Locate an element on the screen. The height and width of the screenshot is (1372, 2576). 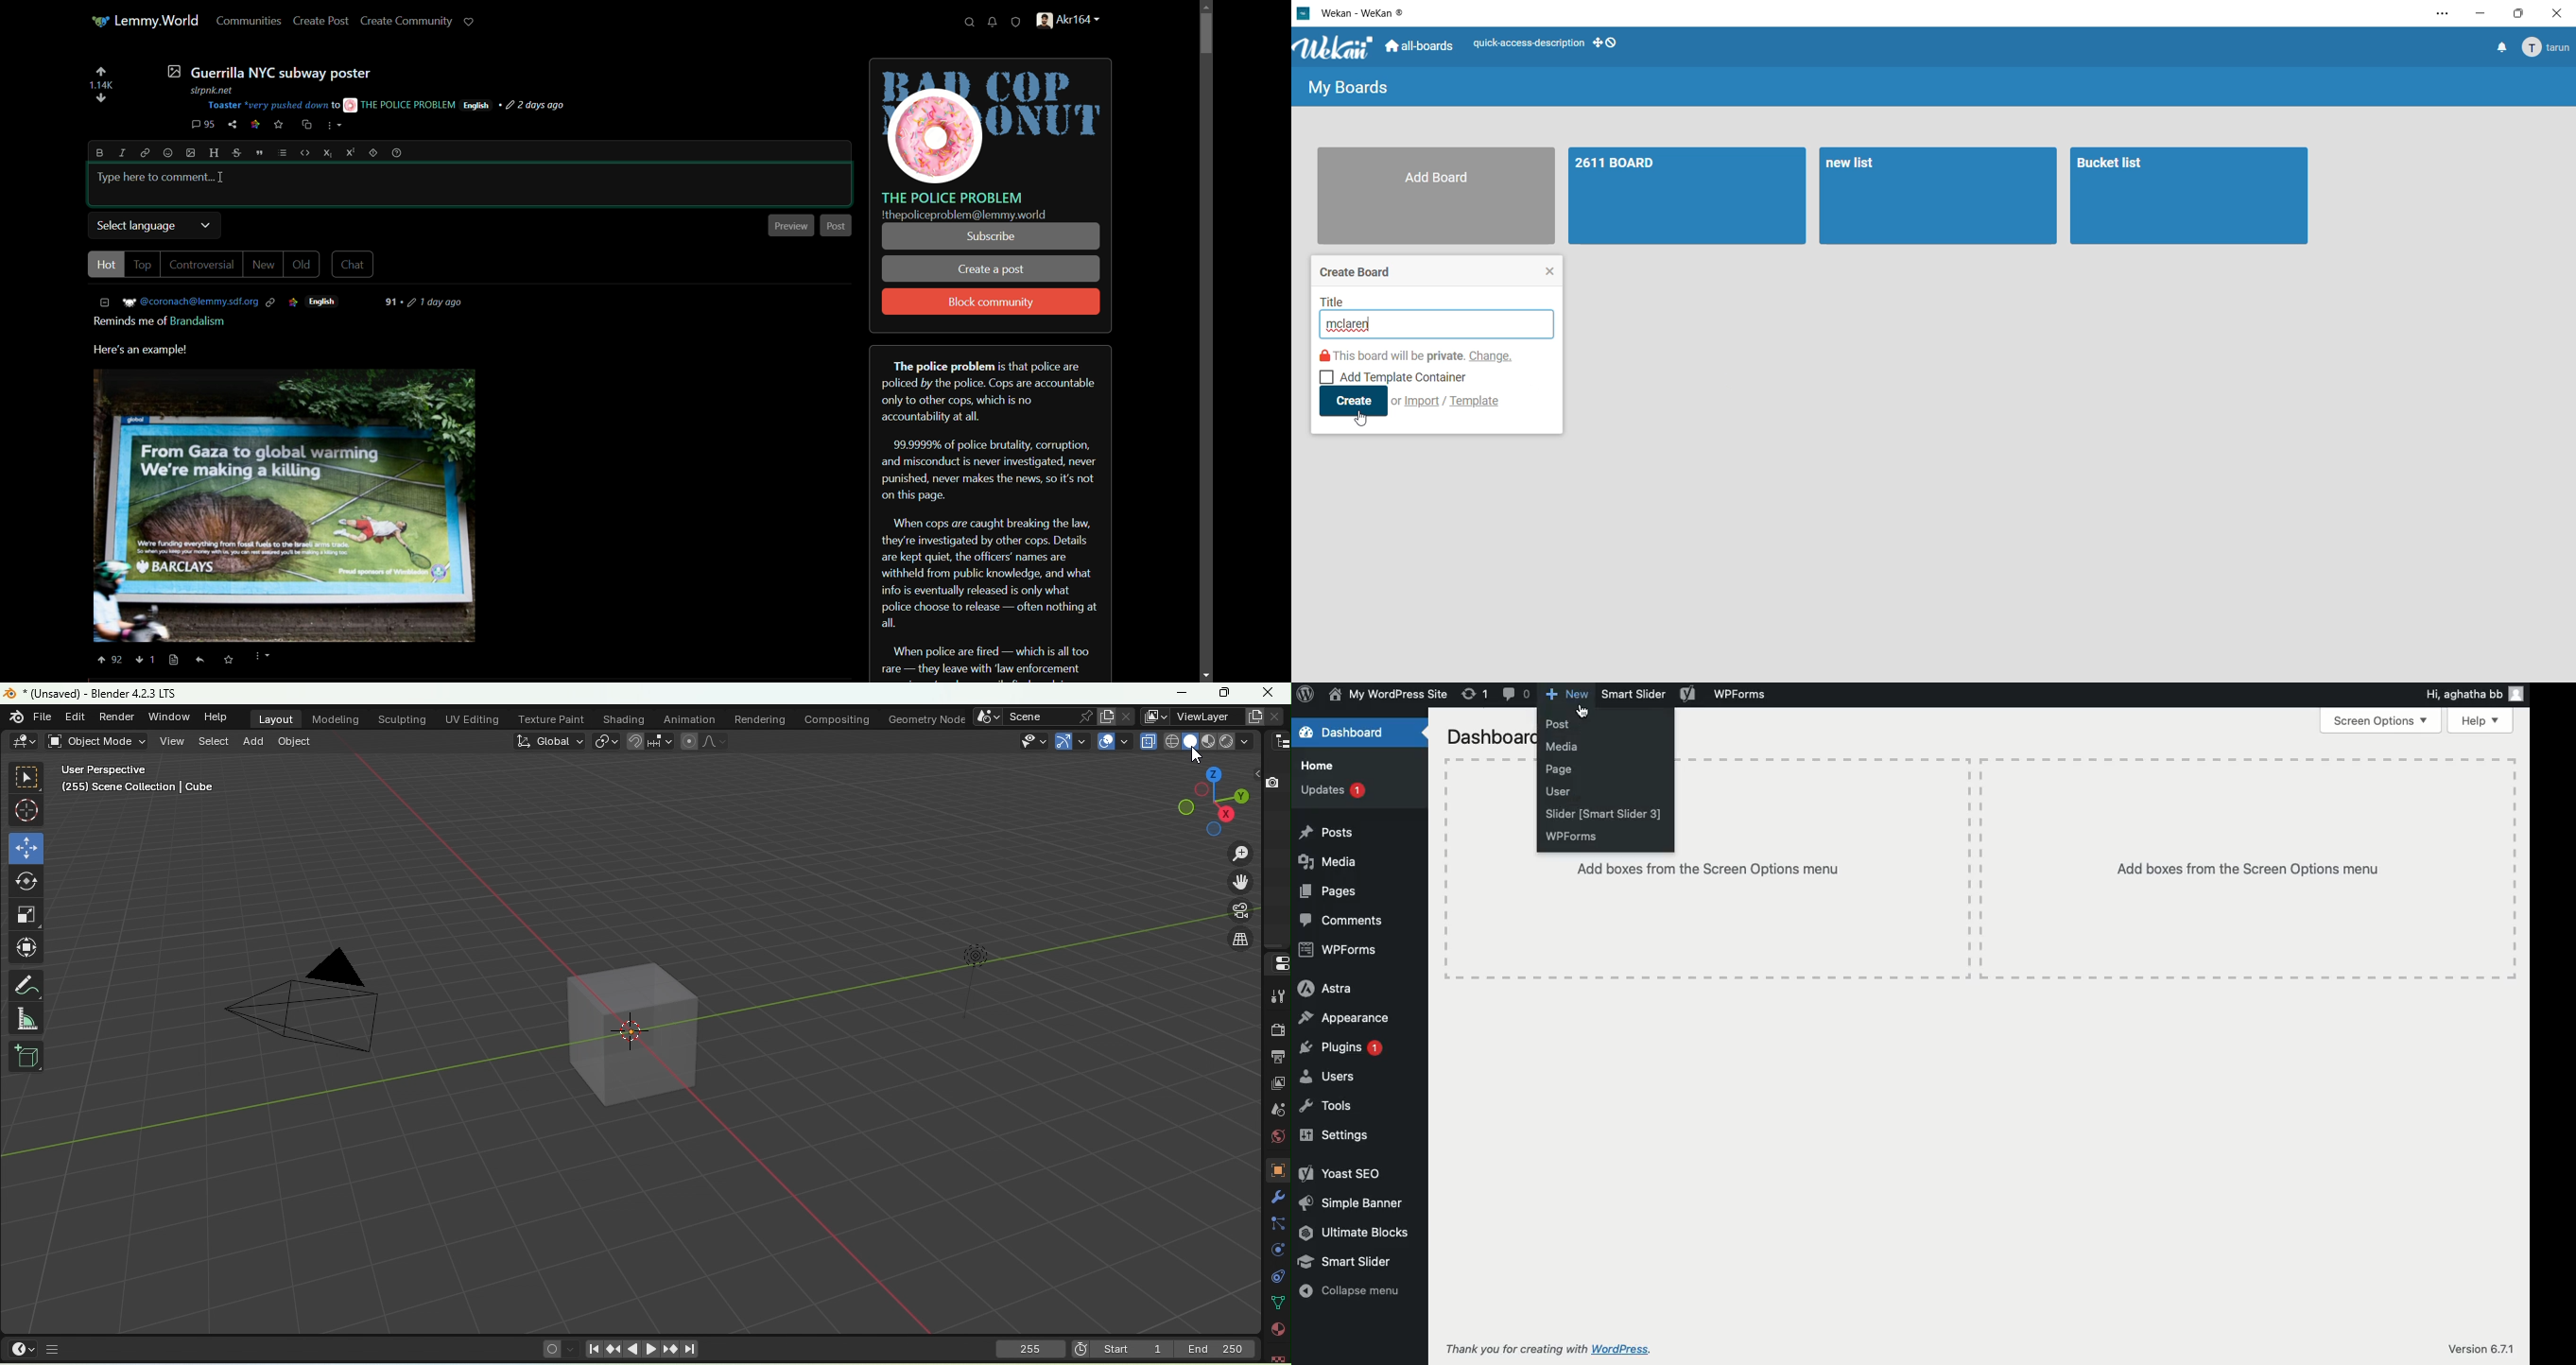
block community is located at coordinates (992, 303).